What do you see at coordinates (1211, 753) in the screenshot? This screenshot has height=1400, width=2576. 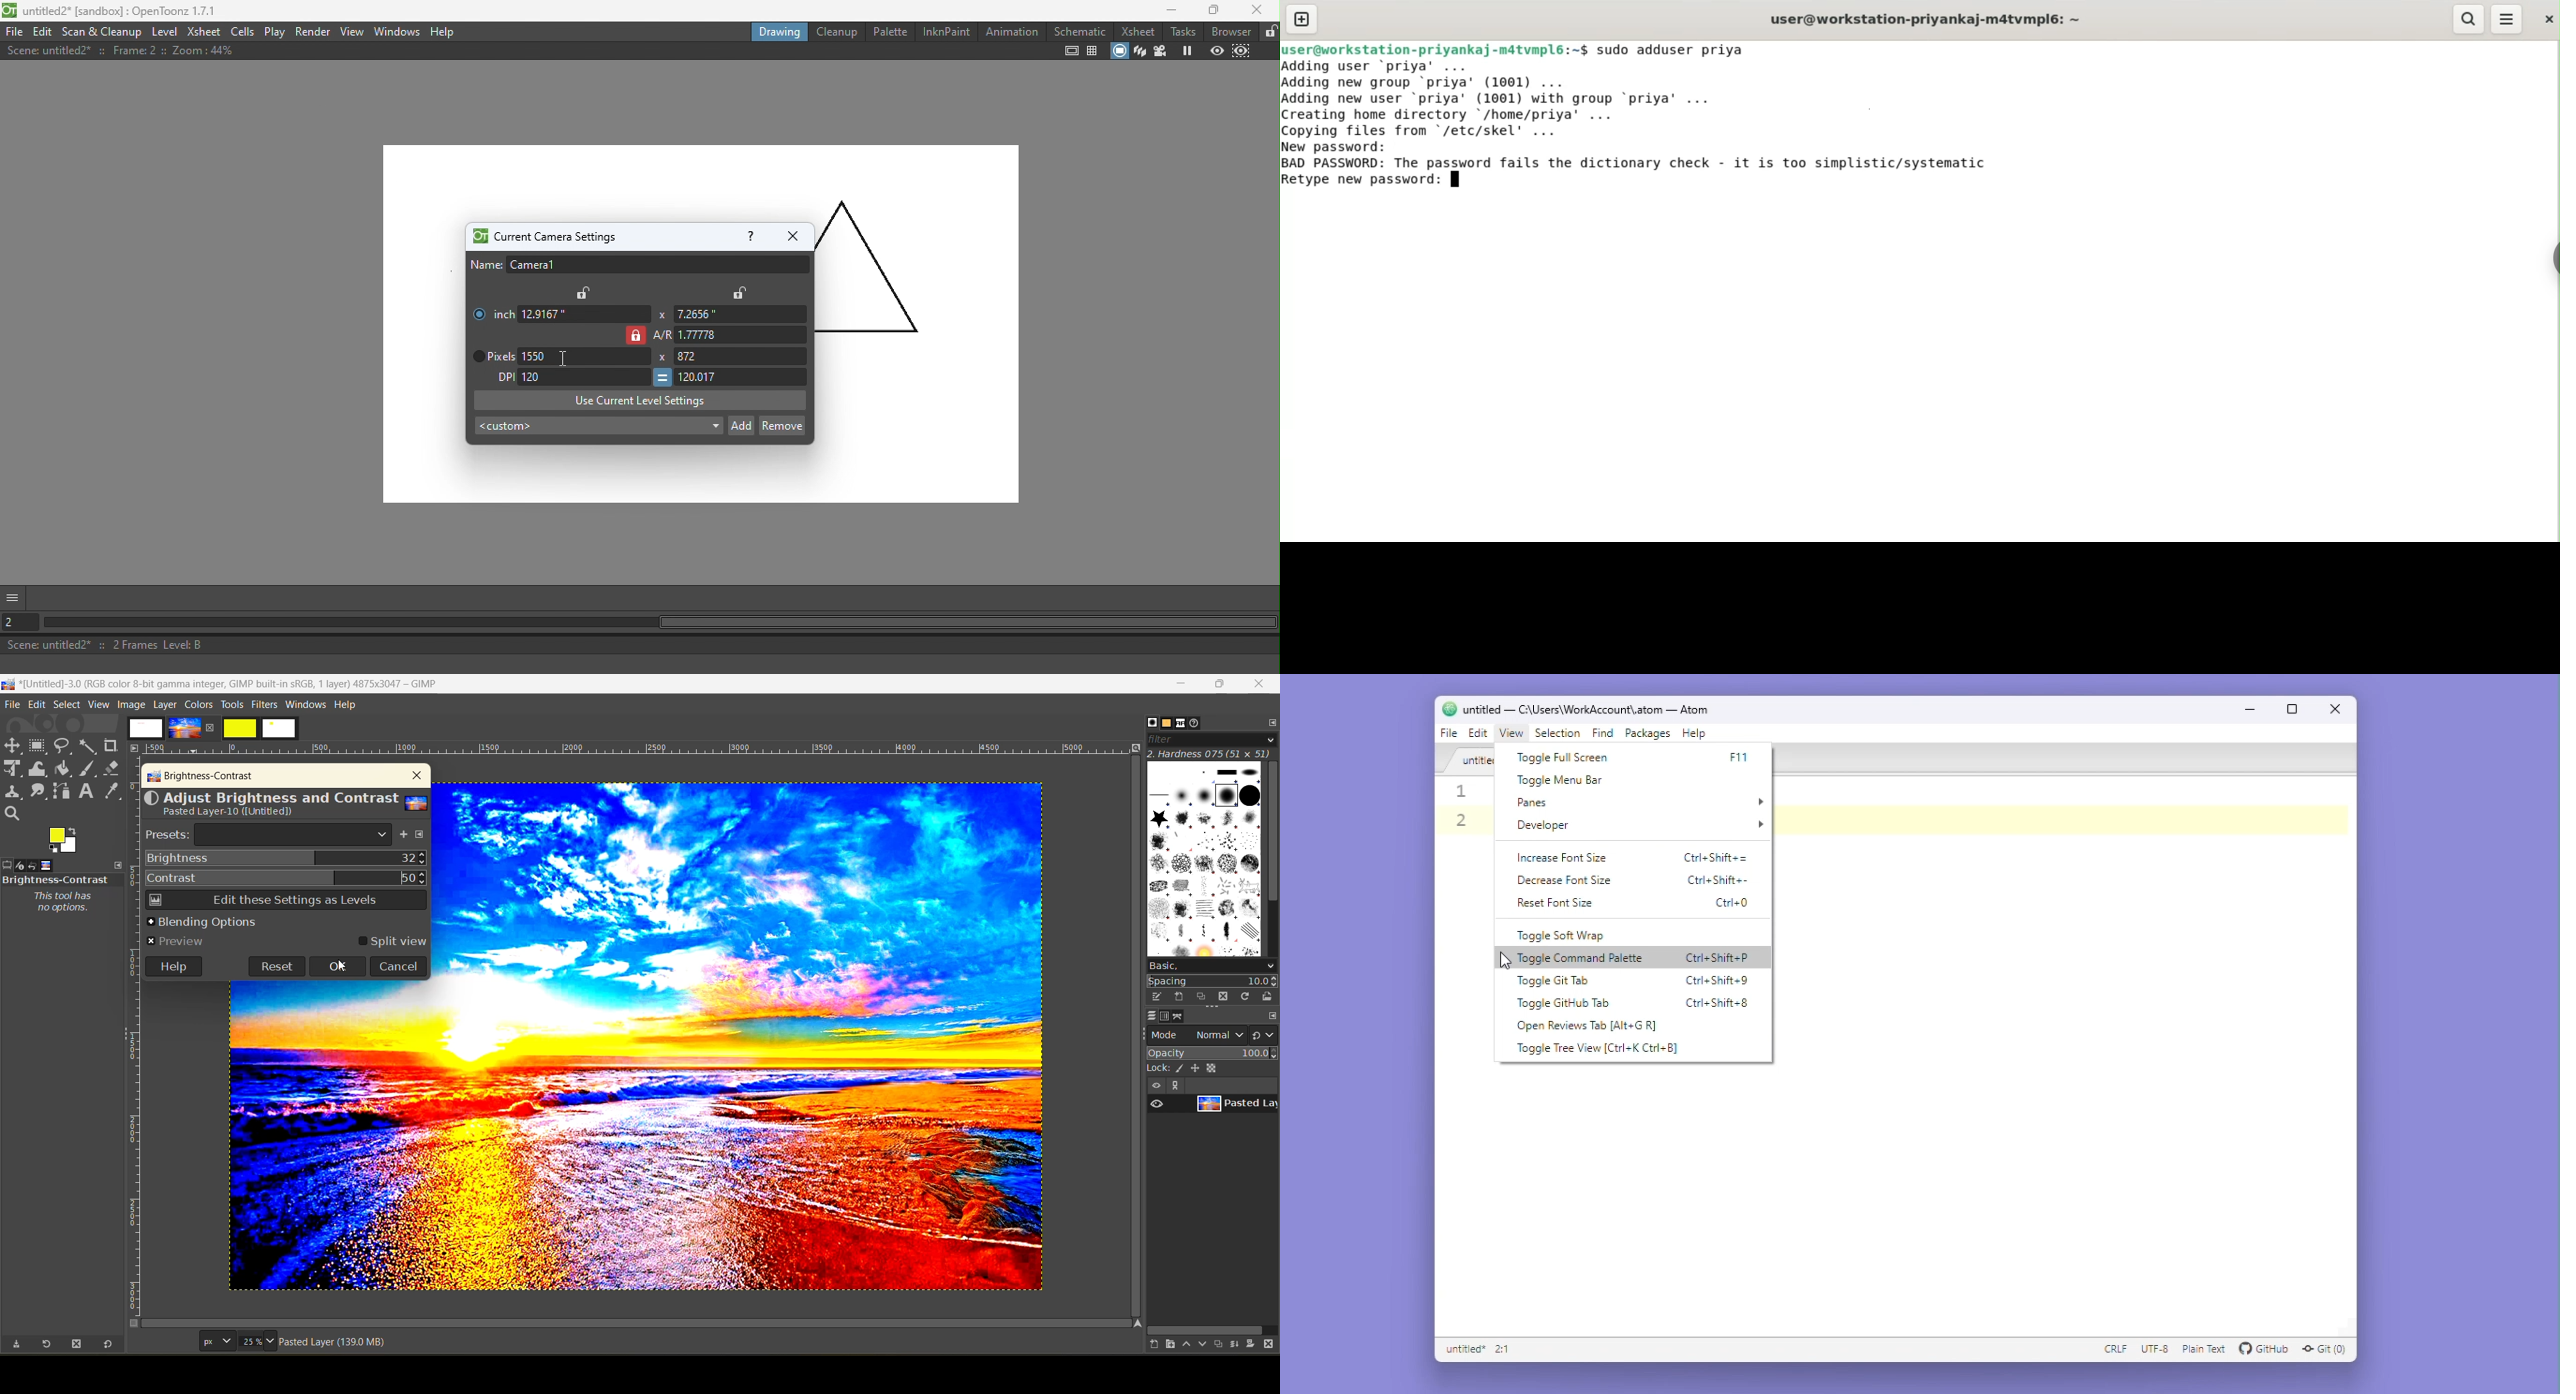 I see `hardness` at bounding box center [1211, 753].